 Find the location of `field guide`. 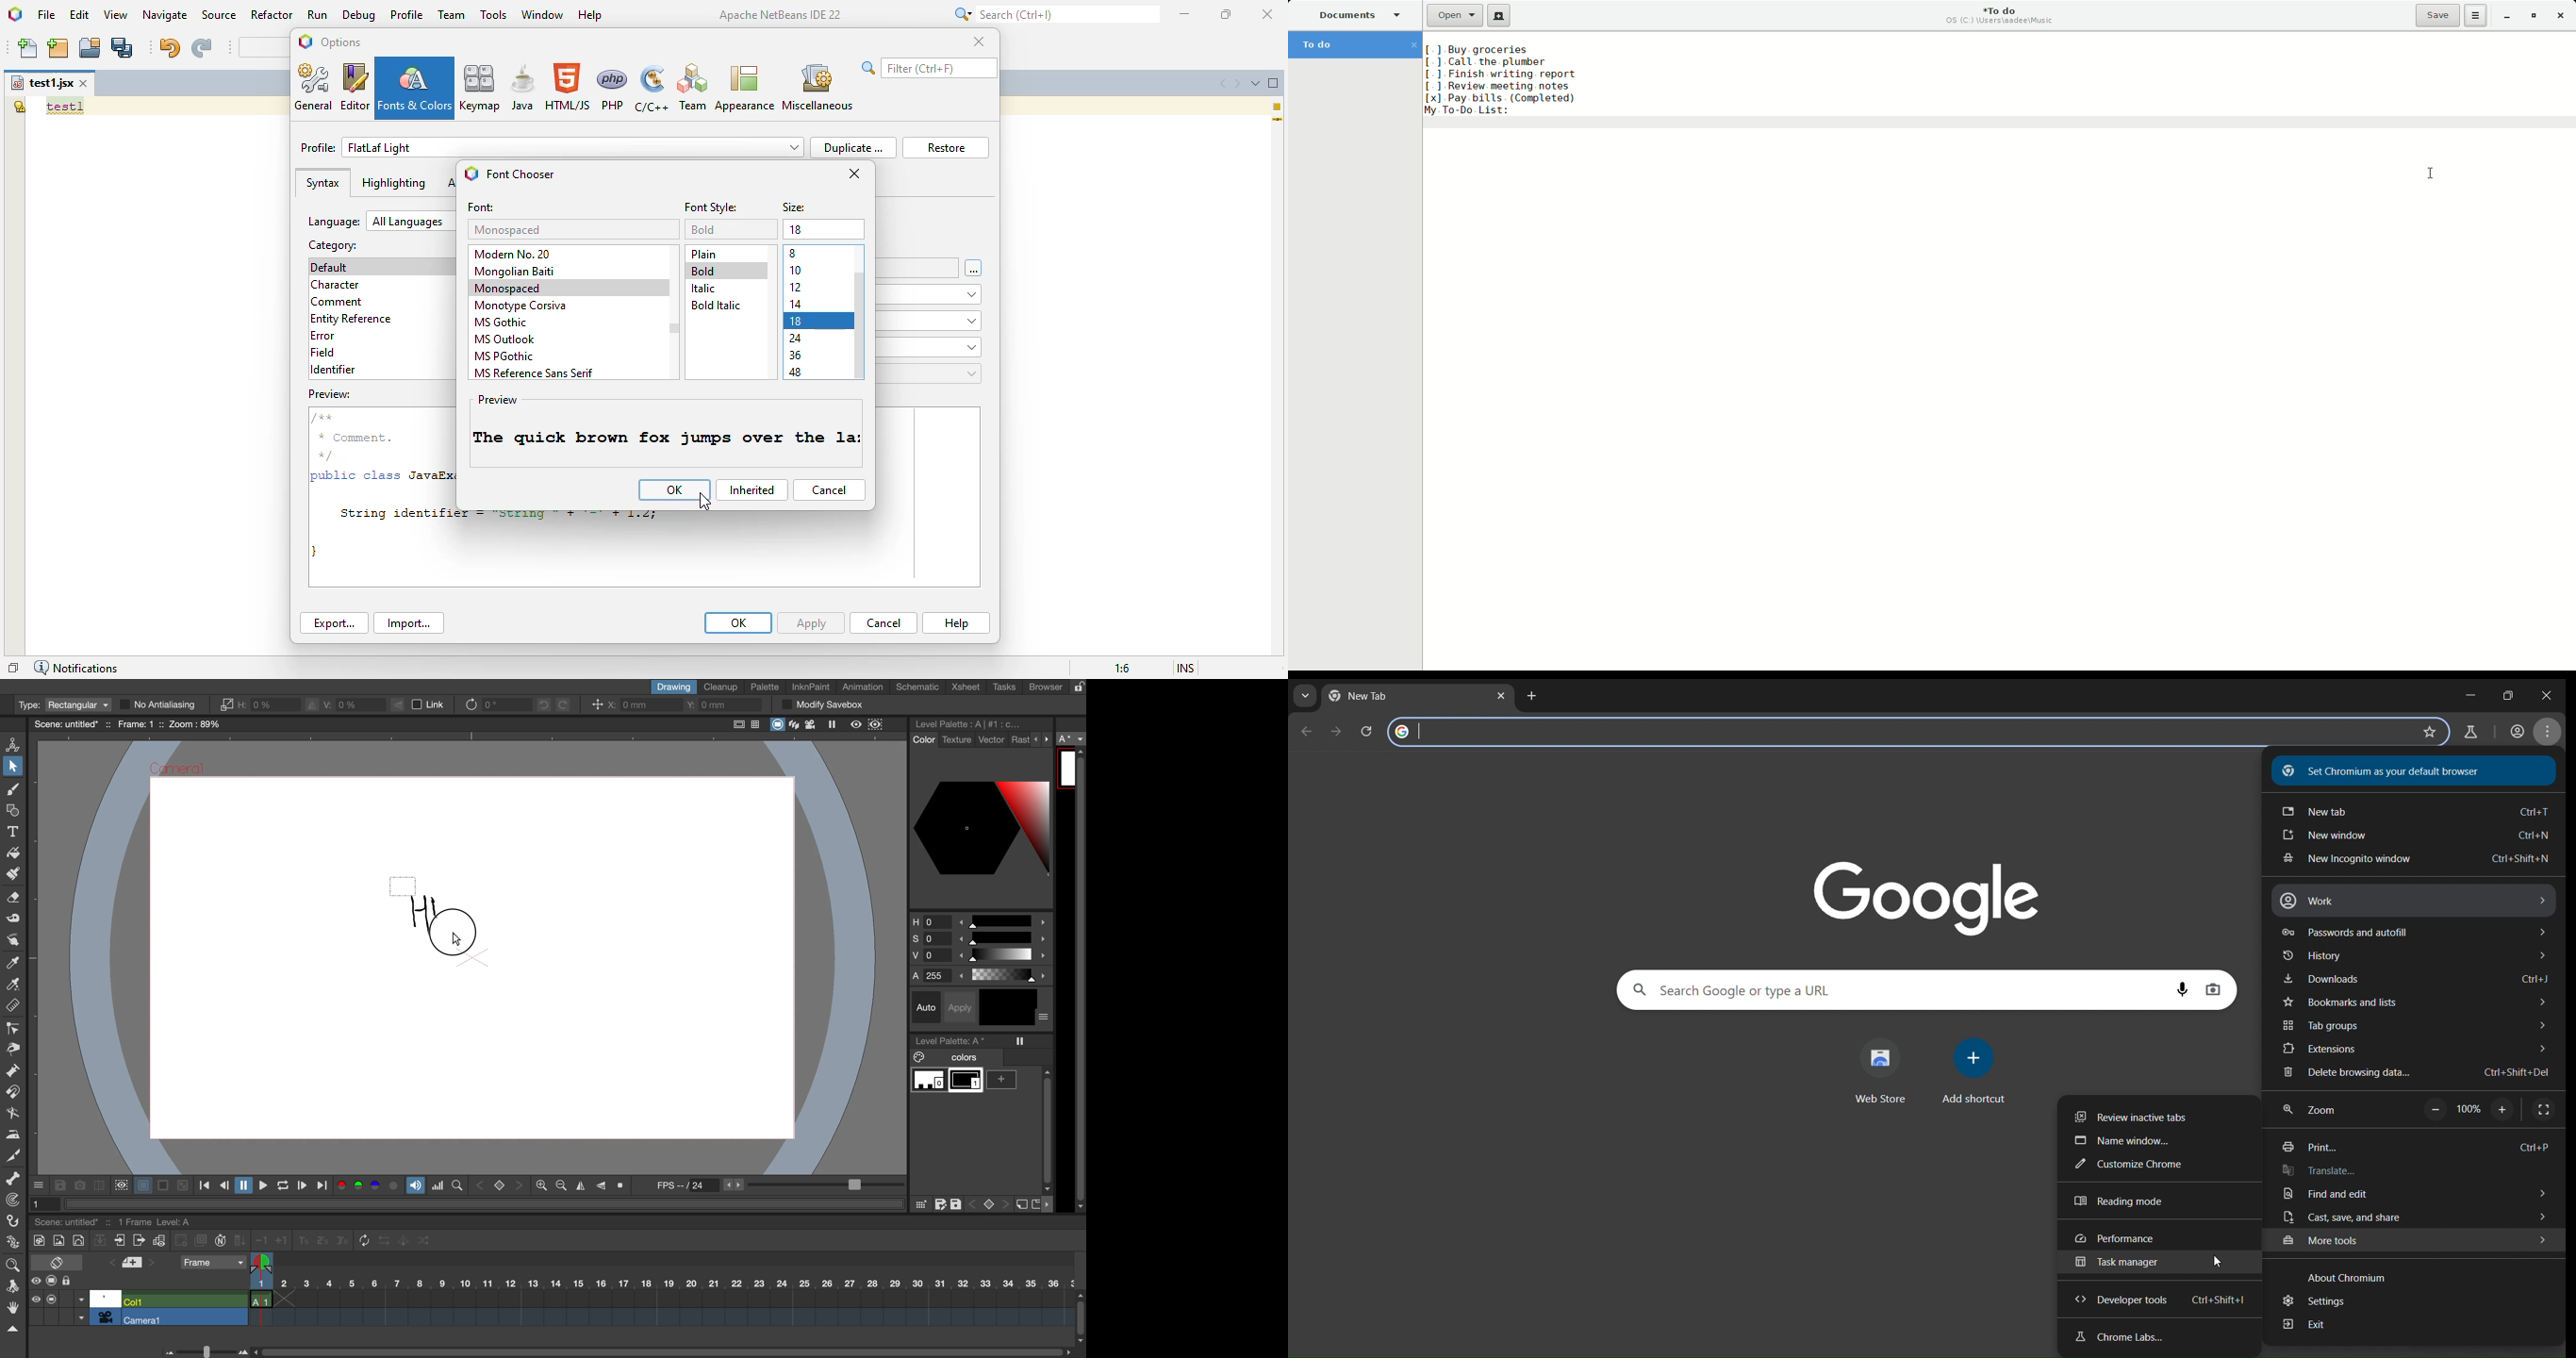

field guide is located at coordinates (756, 725).